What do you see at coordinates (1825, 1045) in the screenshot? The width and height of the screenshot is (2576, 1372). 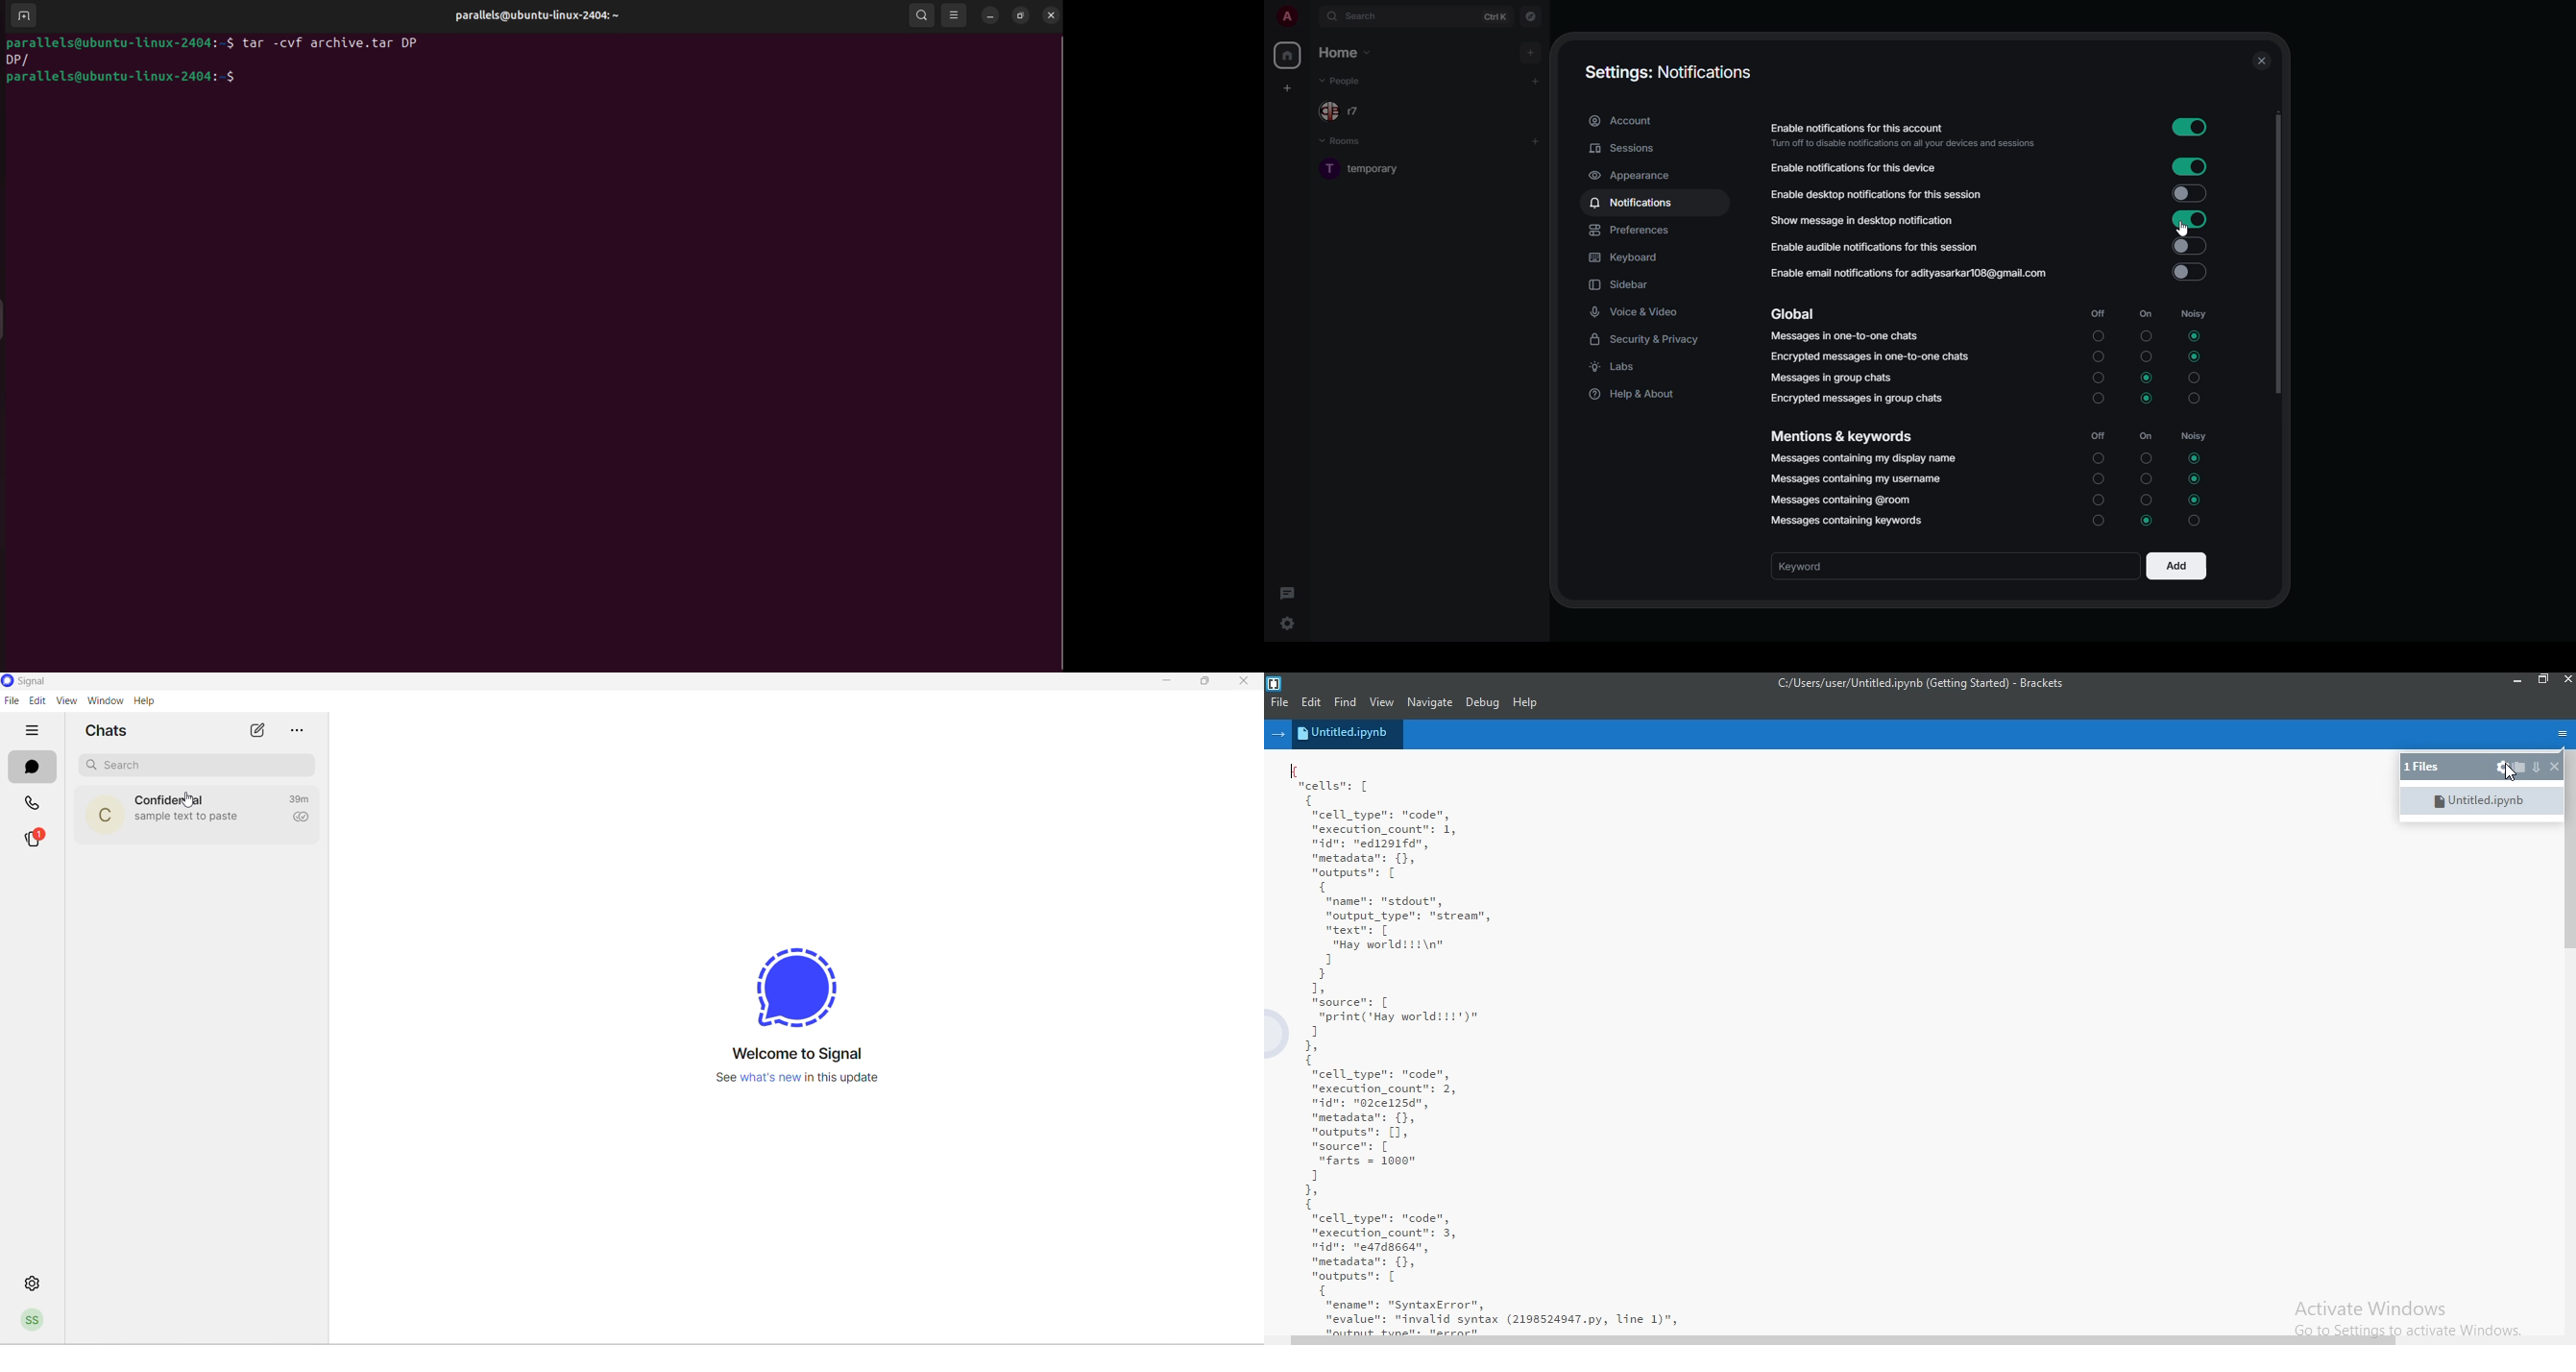 I see `{
cells: [
{
"cell _type": "code",
"execution_count": 1,
nidn: "ed1291fd",
"metadata": {},
"outputs": [
{
"name": "stdout",
"output_type": "strean",
mtextn: [
“Hay world!!!\n"
1
}
1,
source: [
"print('Hay worlditt')"
1
1,
1
"cell _type": "code",
"execution_count": 2,
dn: "02ce125d",
"metadata": {},
"outputs": [1,
"source": [
"farts = 1000"
1
1,
1
"cell _type": "code",
"execution_count": 3,
nidn: "ea7dssed”,
"metadata": {},
"outputs": [
{
“ename": "SyntaxError",
"evalue": "invalid syntax (2198524947.py, Line 1)",` at bounding box center [1825, 1045].